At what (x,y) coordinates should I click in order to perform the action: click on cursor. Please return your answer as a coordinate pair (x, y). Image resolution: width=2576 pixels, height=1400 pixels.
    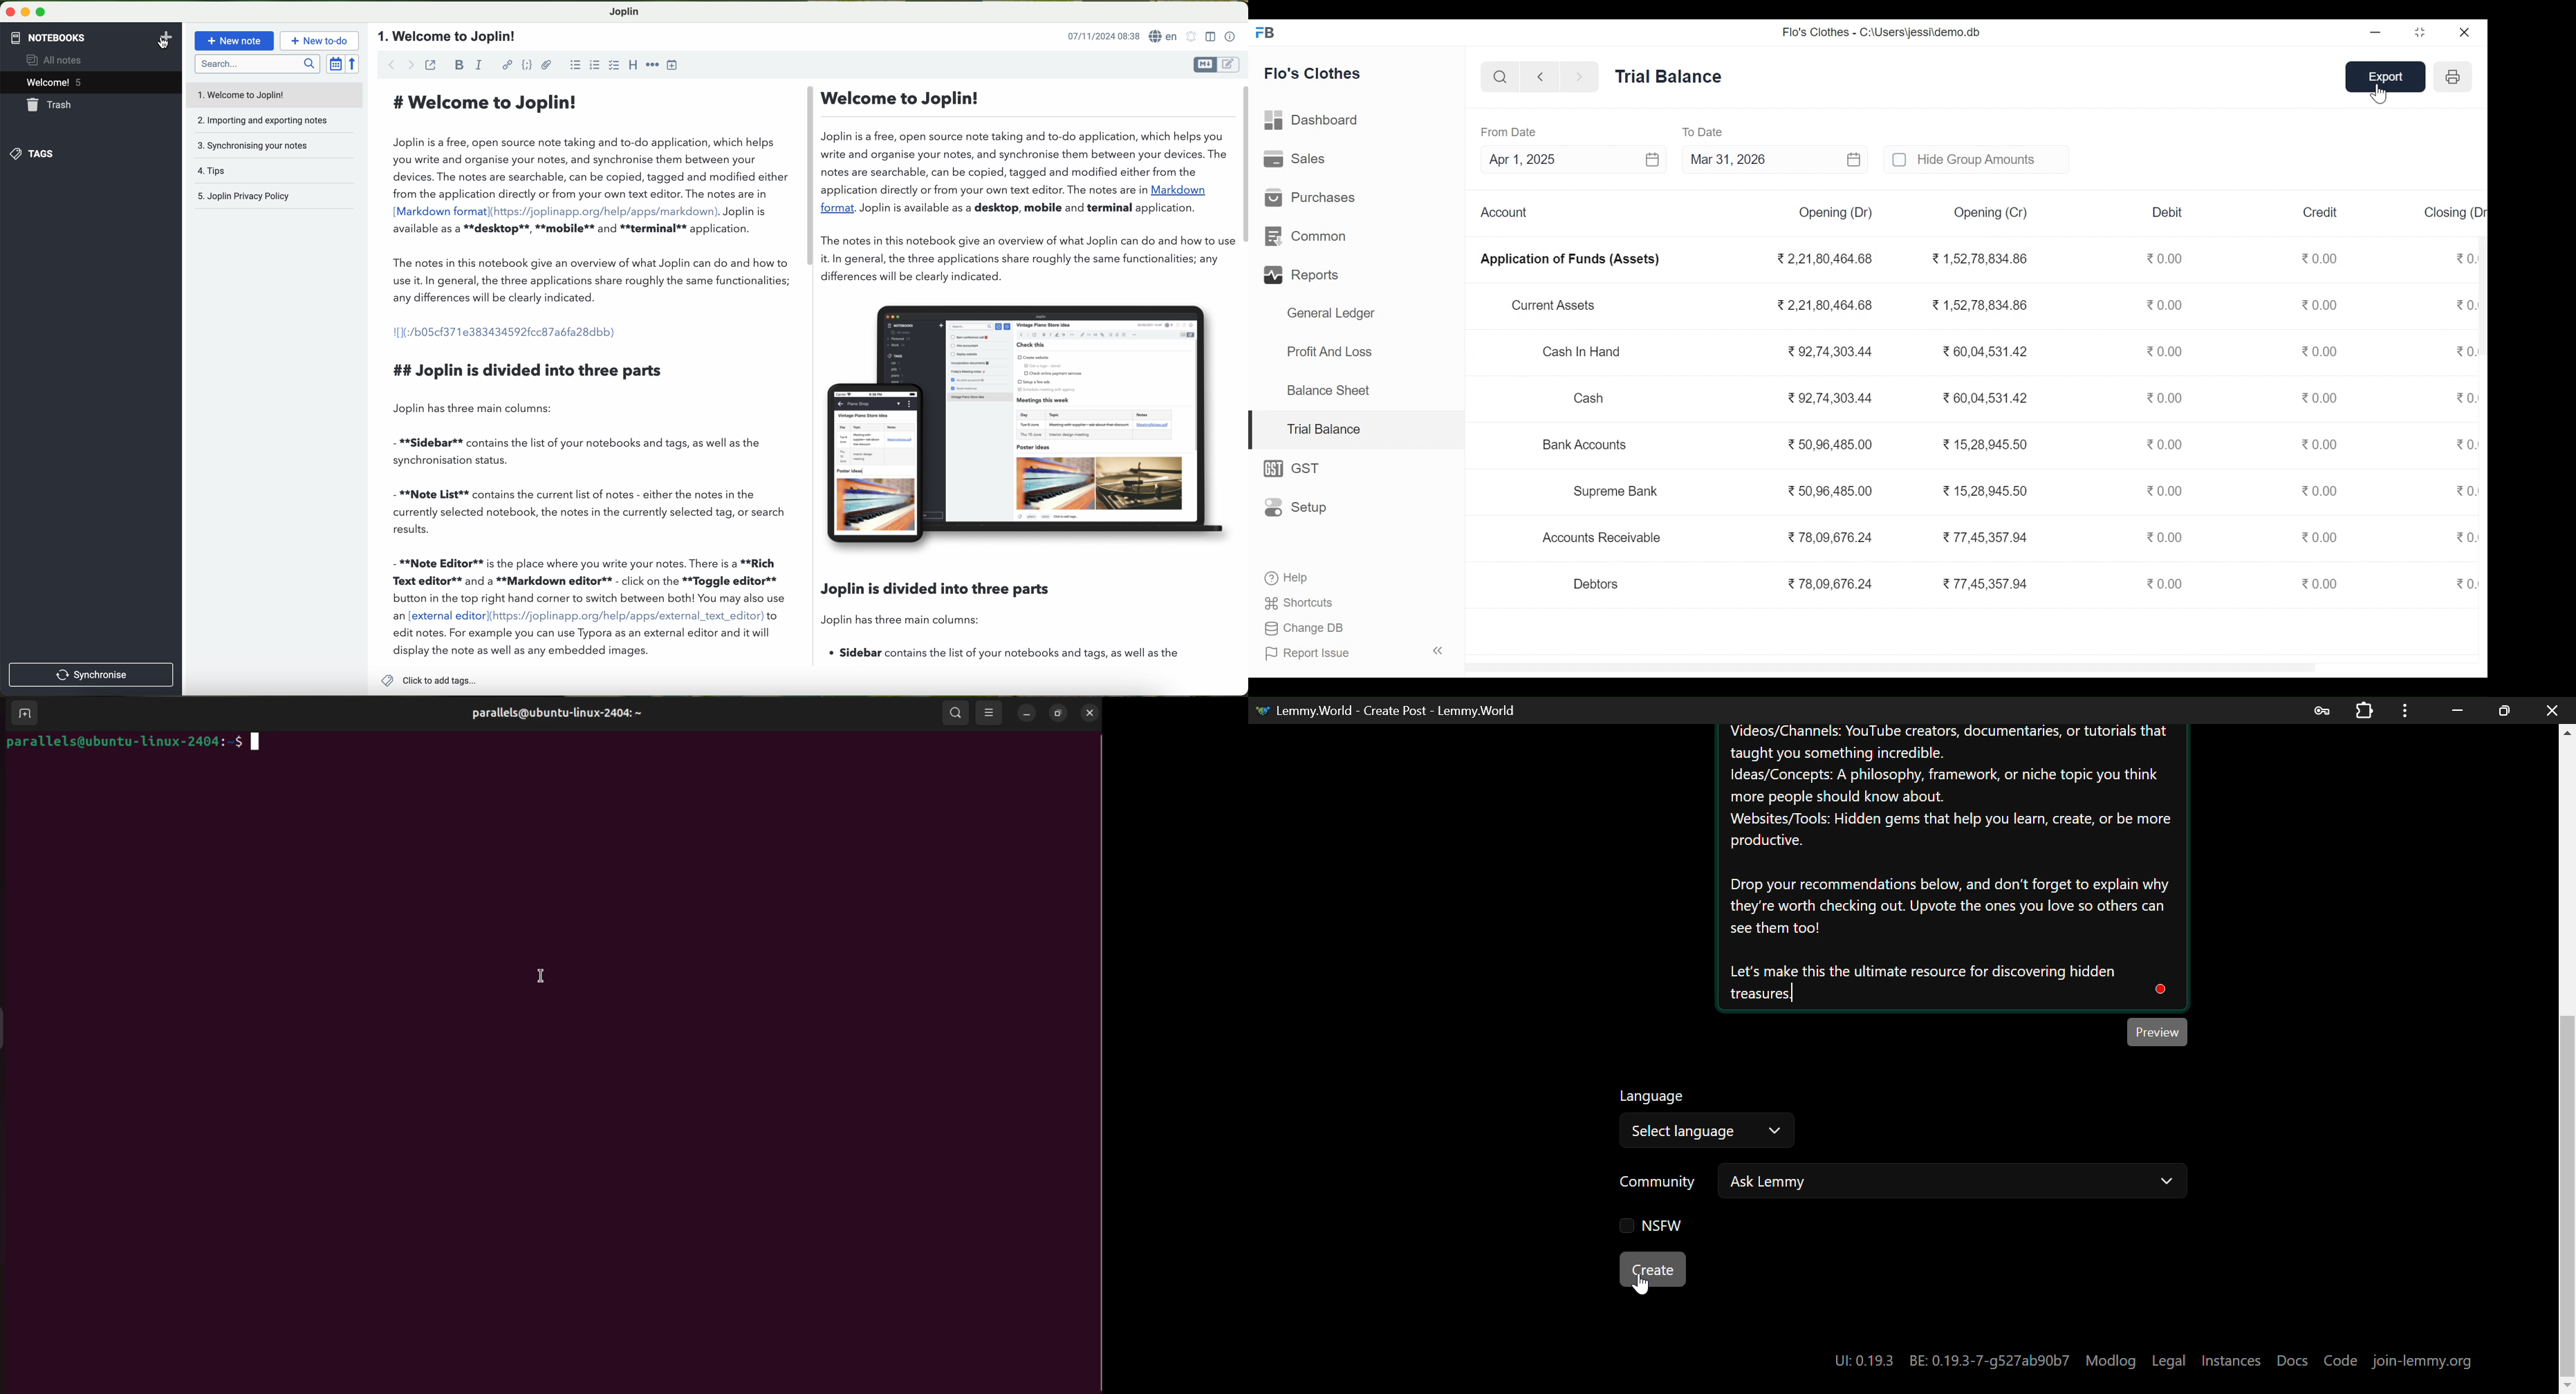
    Looking at the image, I should click on (163, 44).